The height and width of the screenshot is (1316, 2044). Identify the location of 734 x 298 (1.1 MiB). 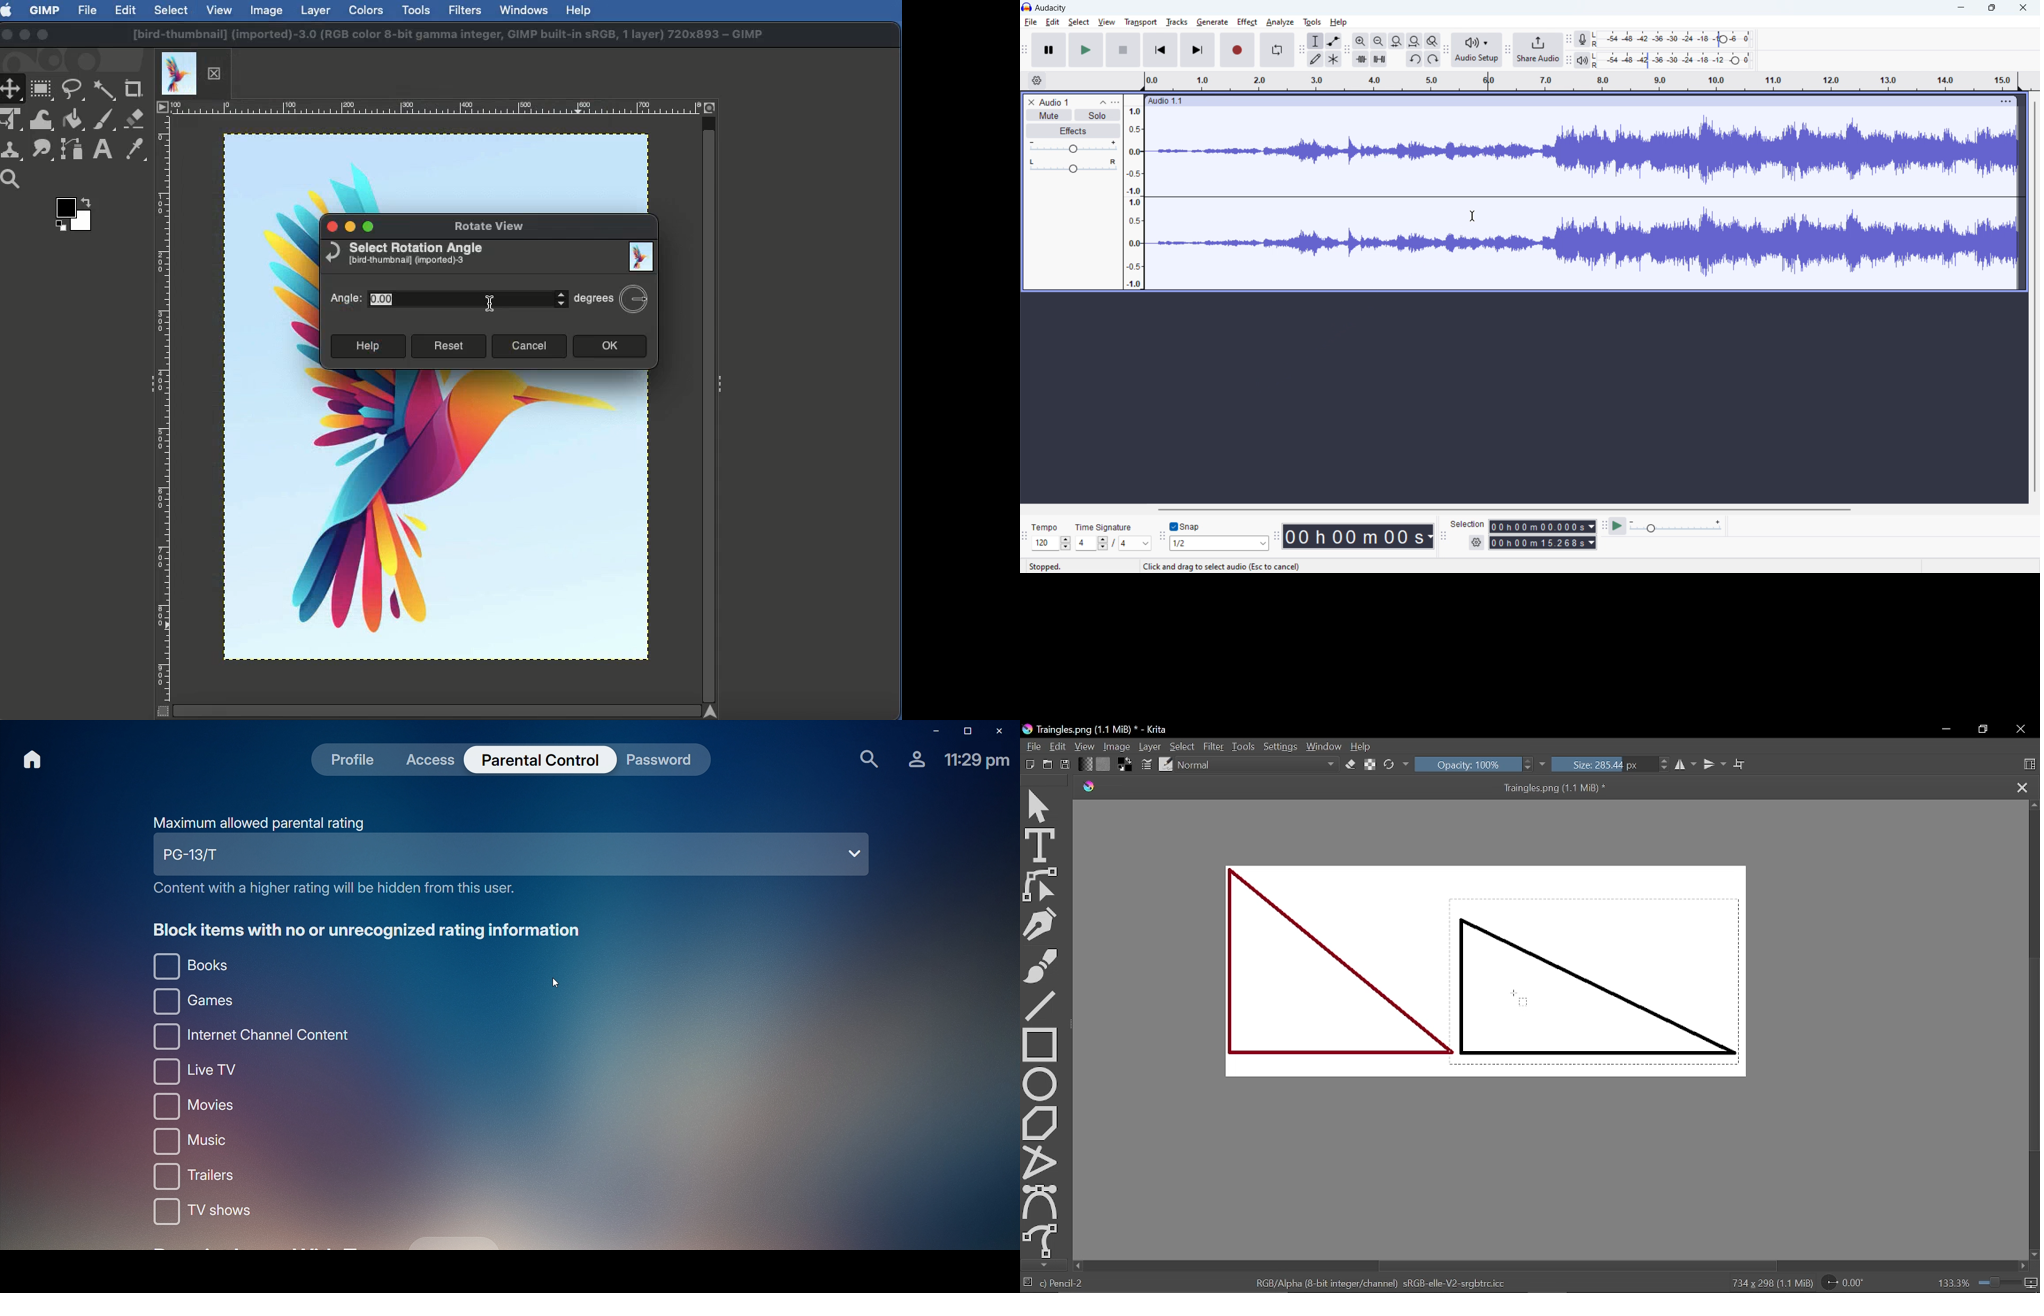
(1763, 1283).